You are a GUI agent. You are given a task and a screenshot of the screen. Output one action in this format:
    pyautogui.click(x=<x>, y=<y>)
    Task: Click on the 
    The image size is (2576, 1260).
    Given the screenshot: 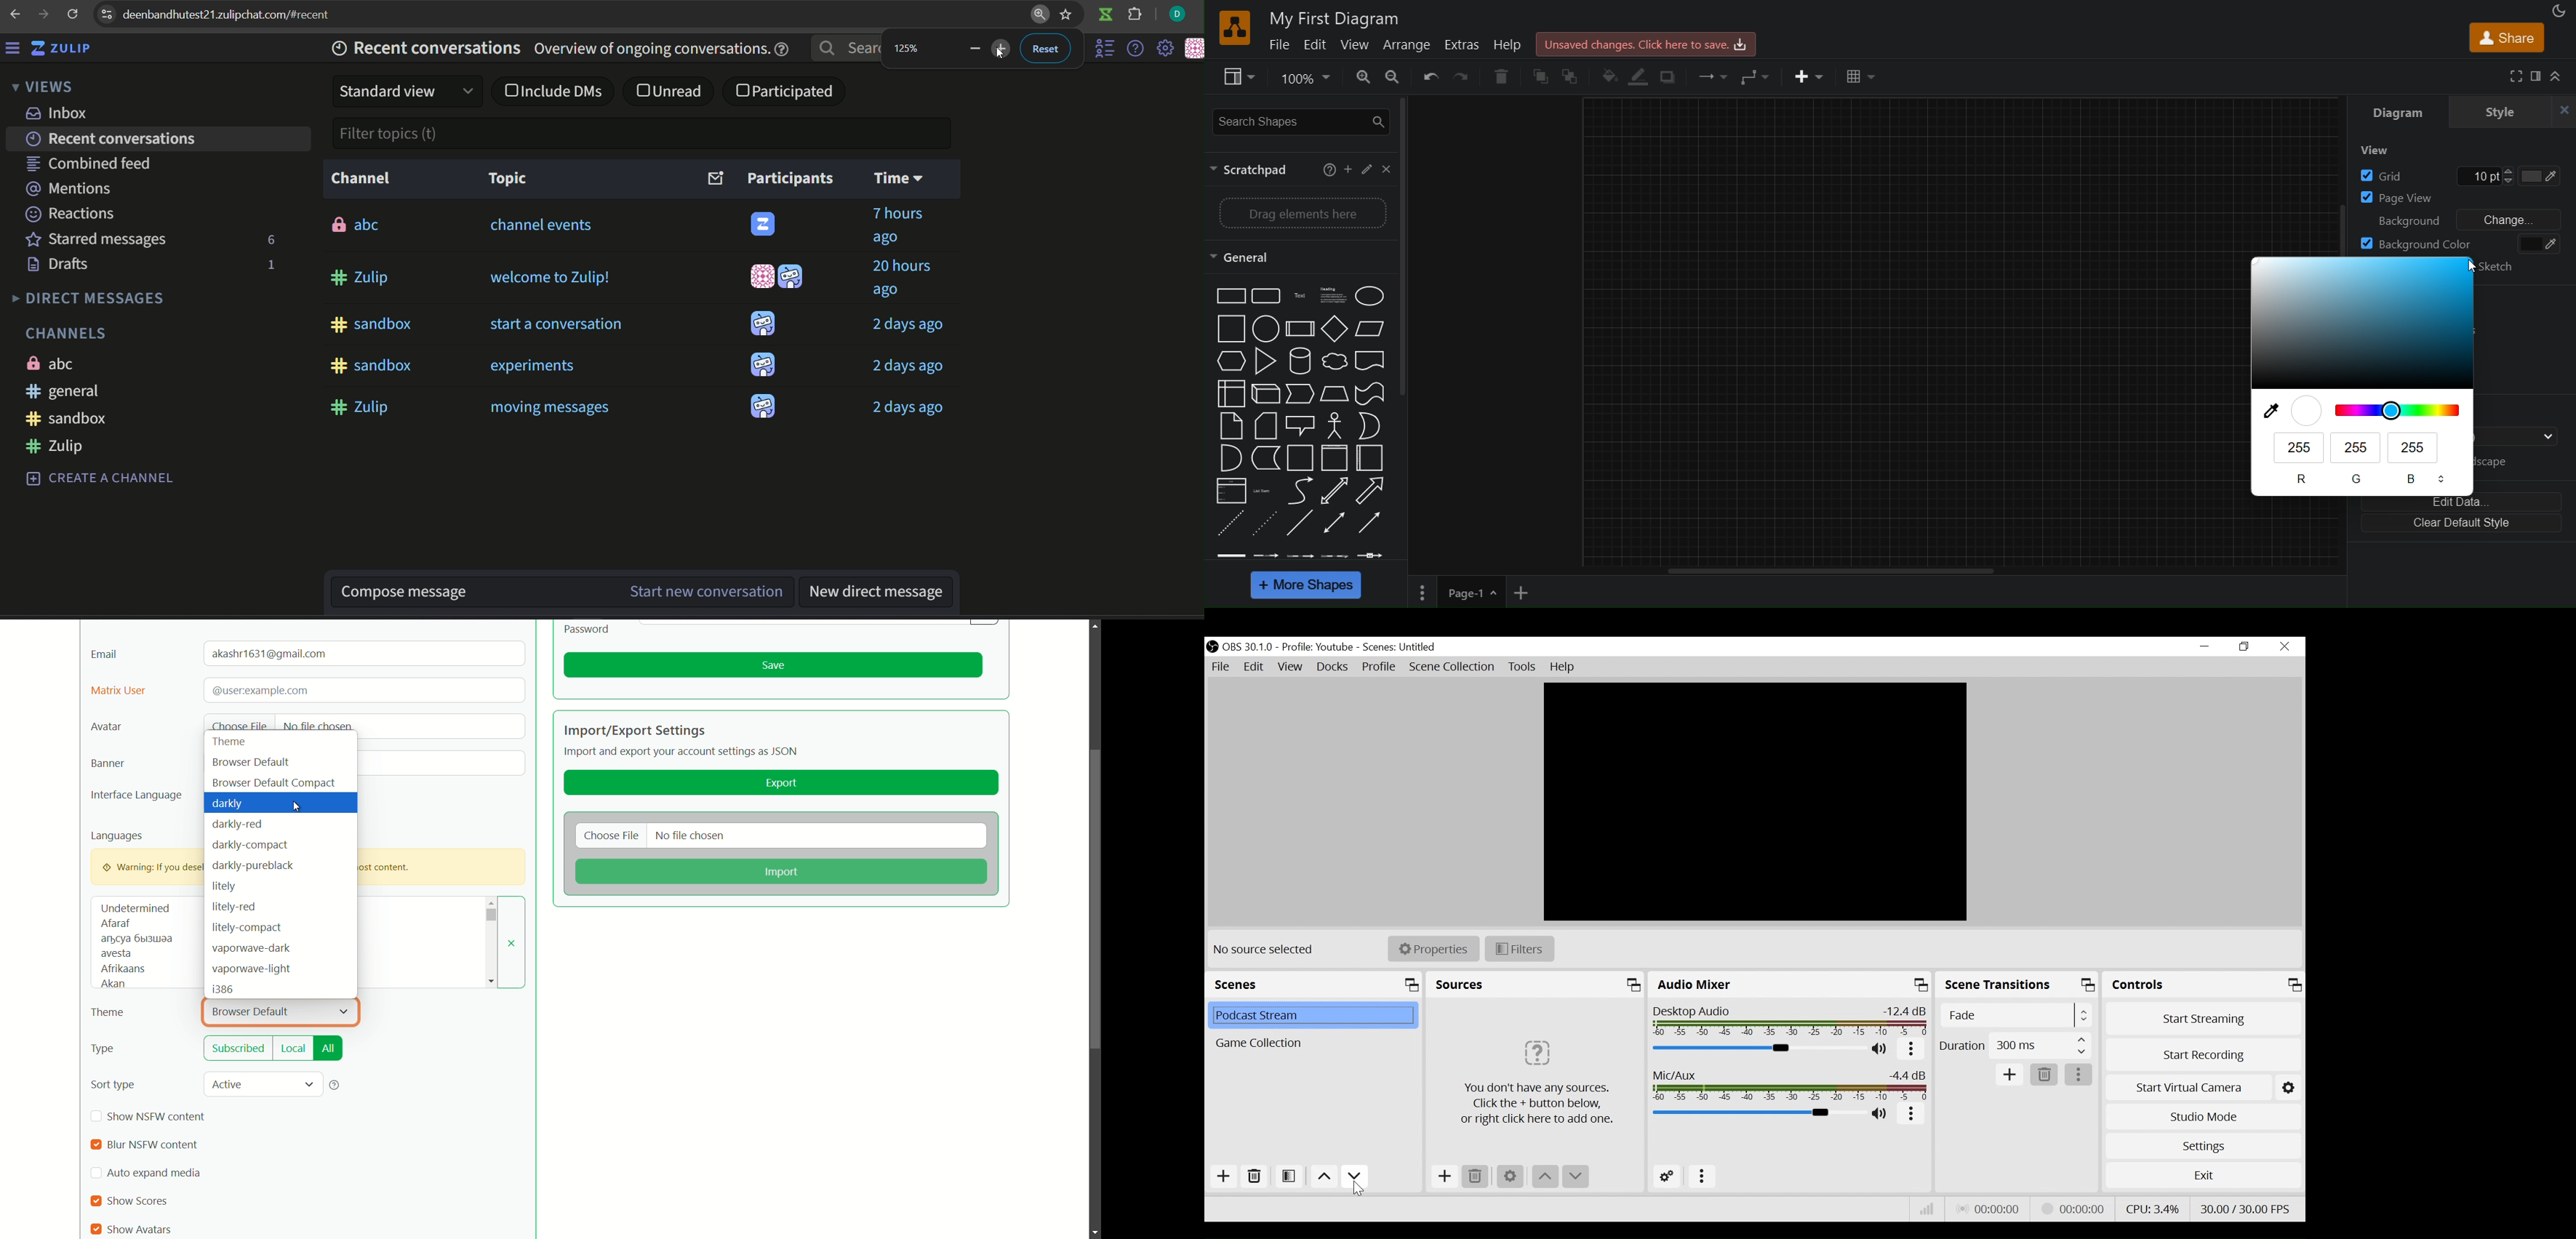 What is the action you would take?
    pyautogui.click(x=1508, y=46)
    